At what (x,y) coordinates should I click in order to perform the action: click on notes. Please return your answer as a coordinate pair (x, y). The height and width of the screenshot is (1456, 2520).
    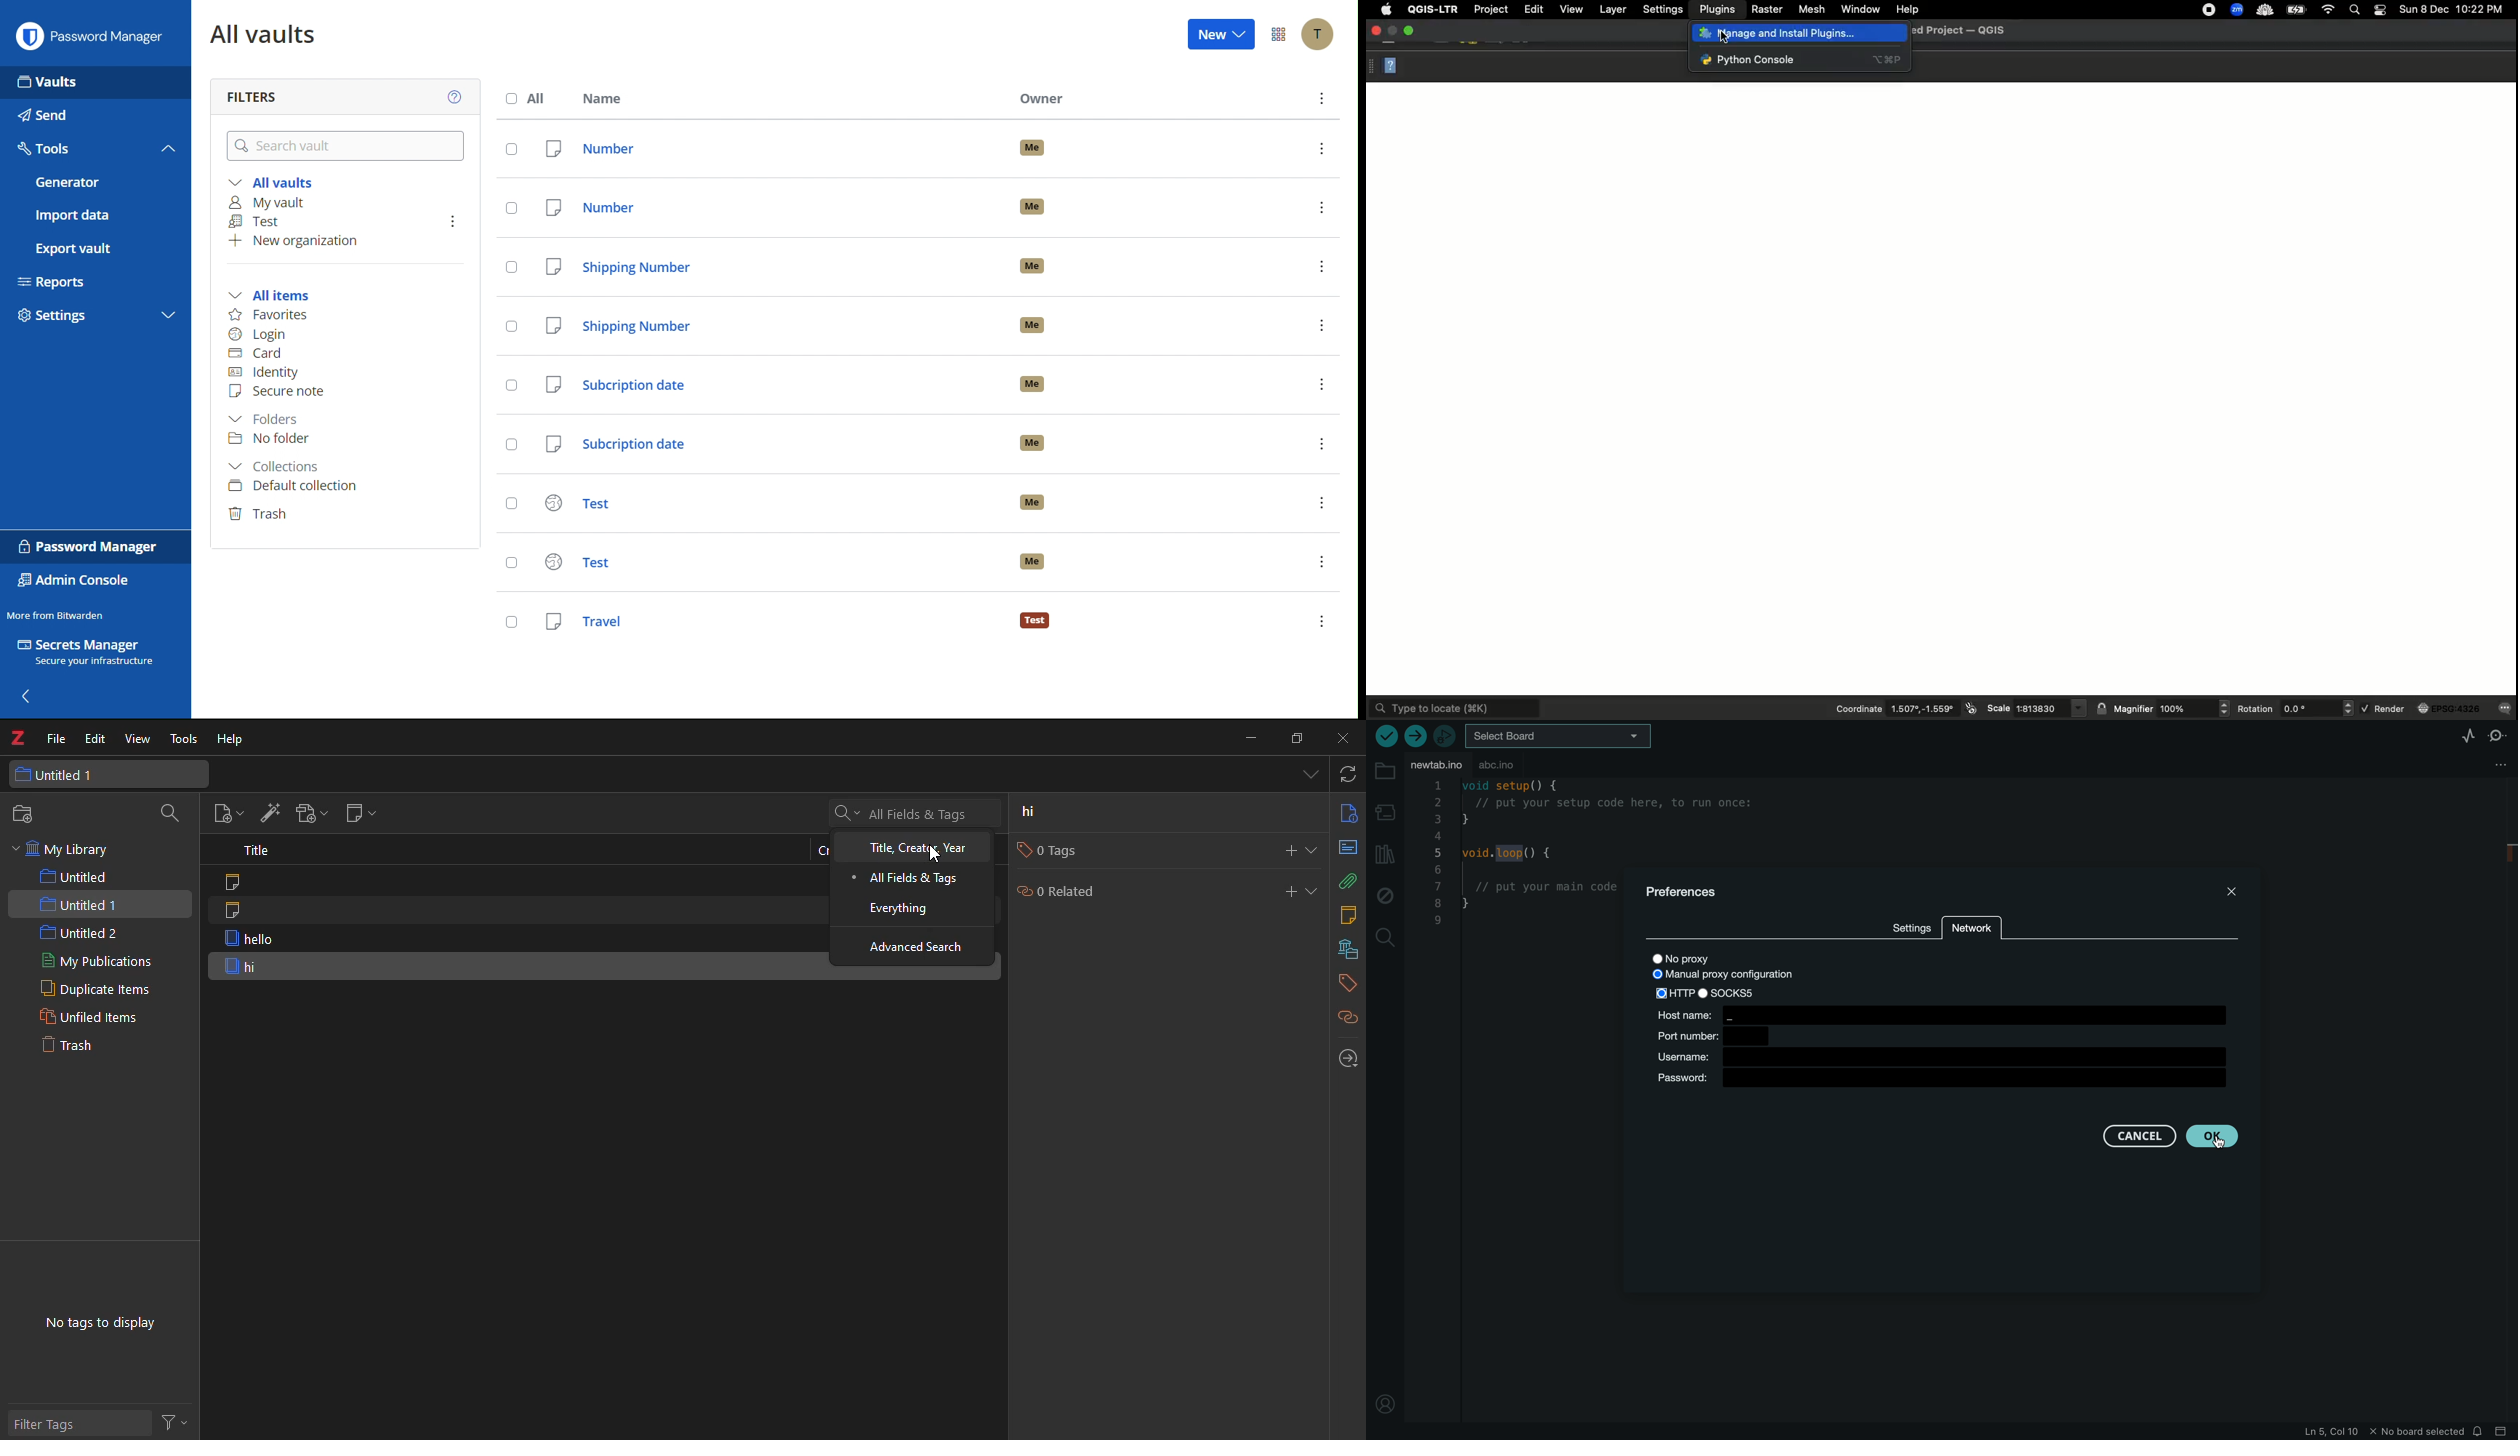
    Looking at the image, I should click on (1350, 914).